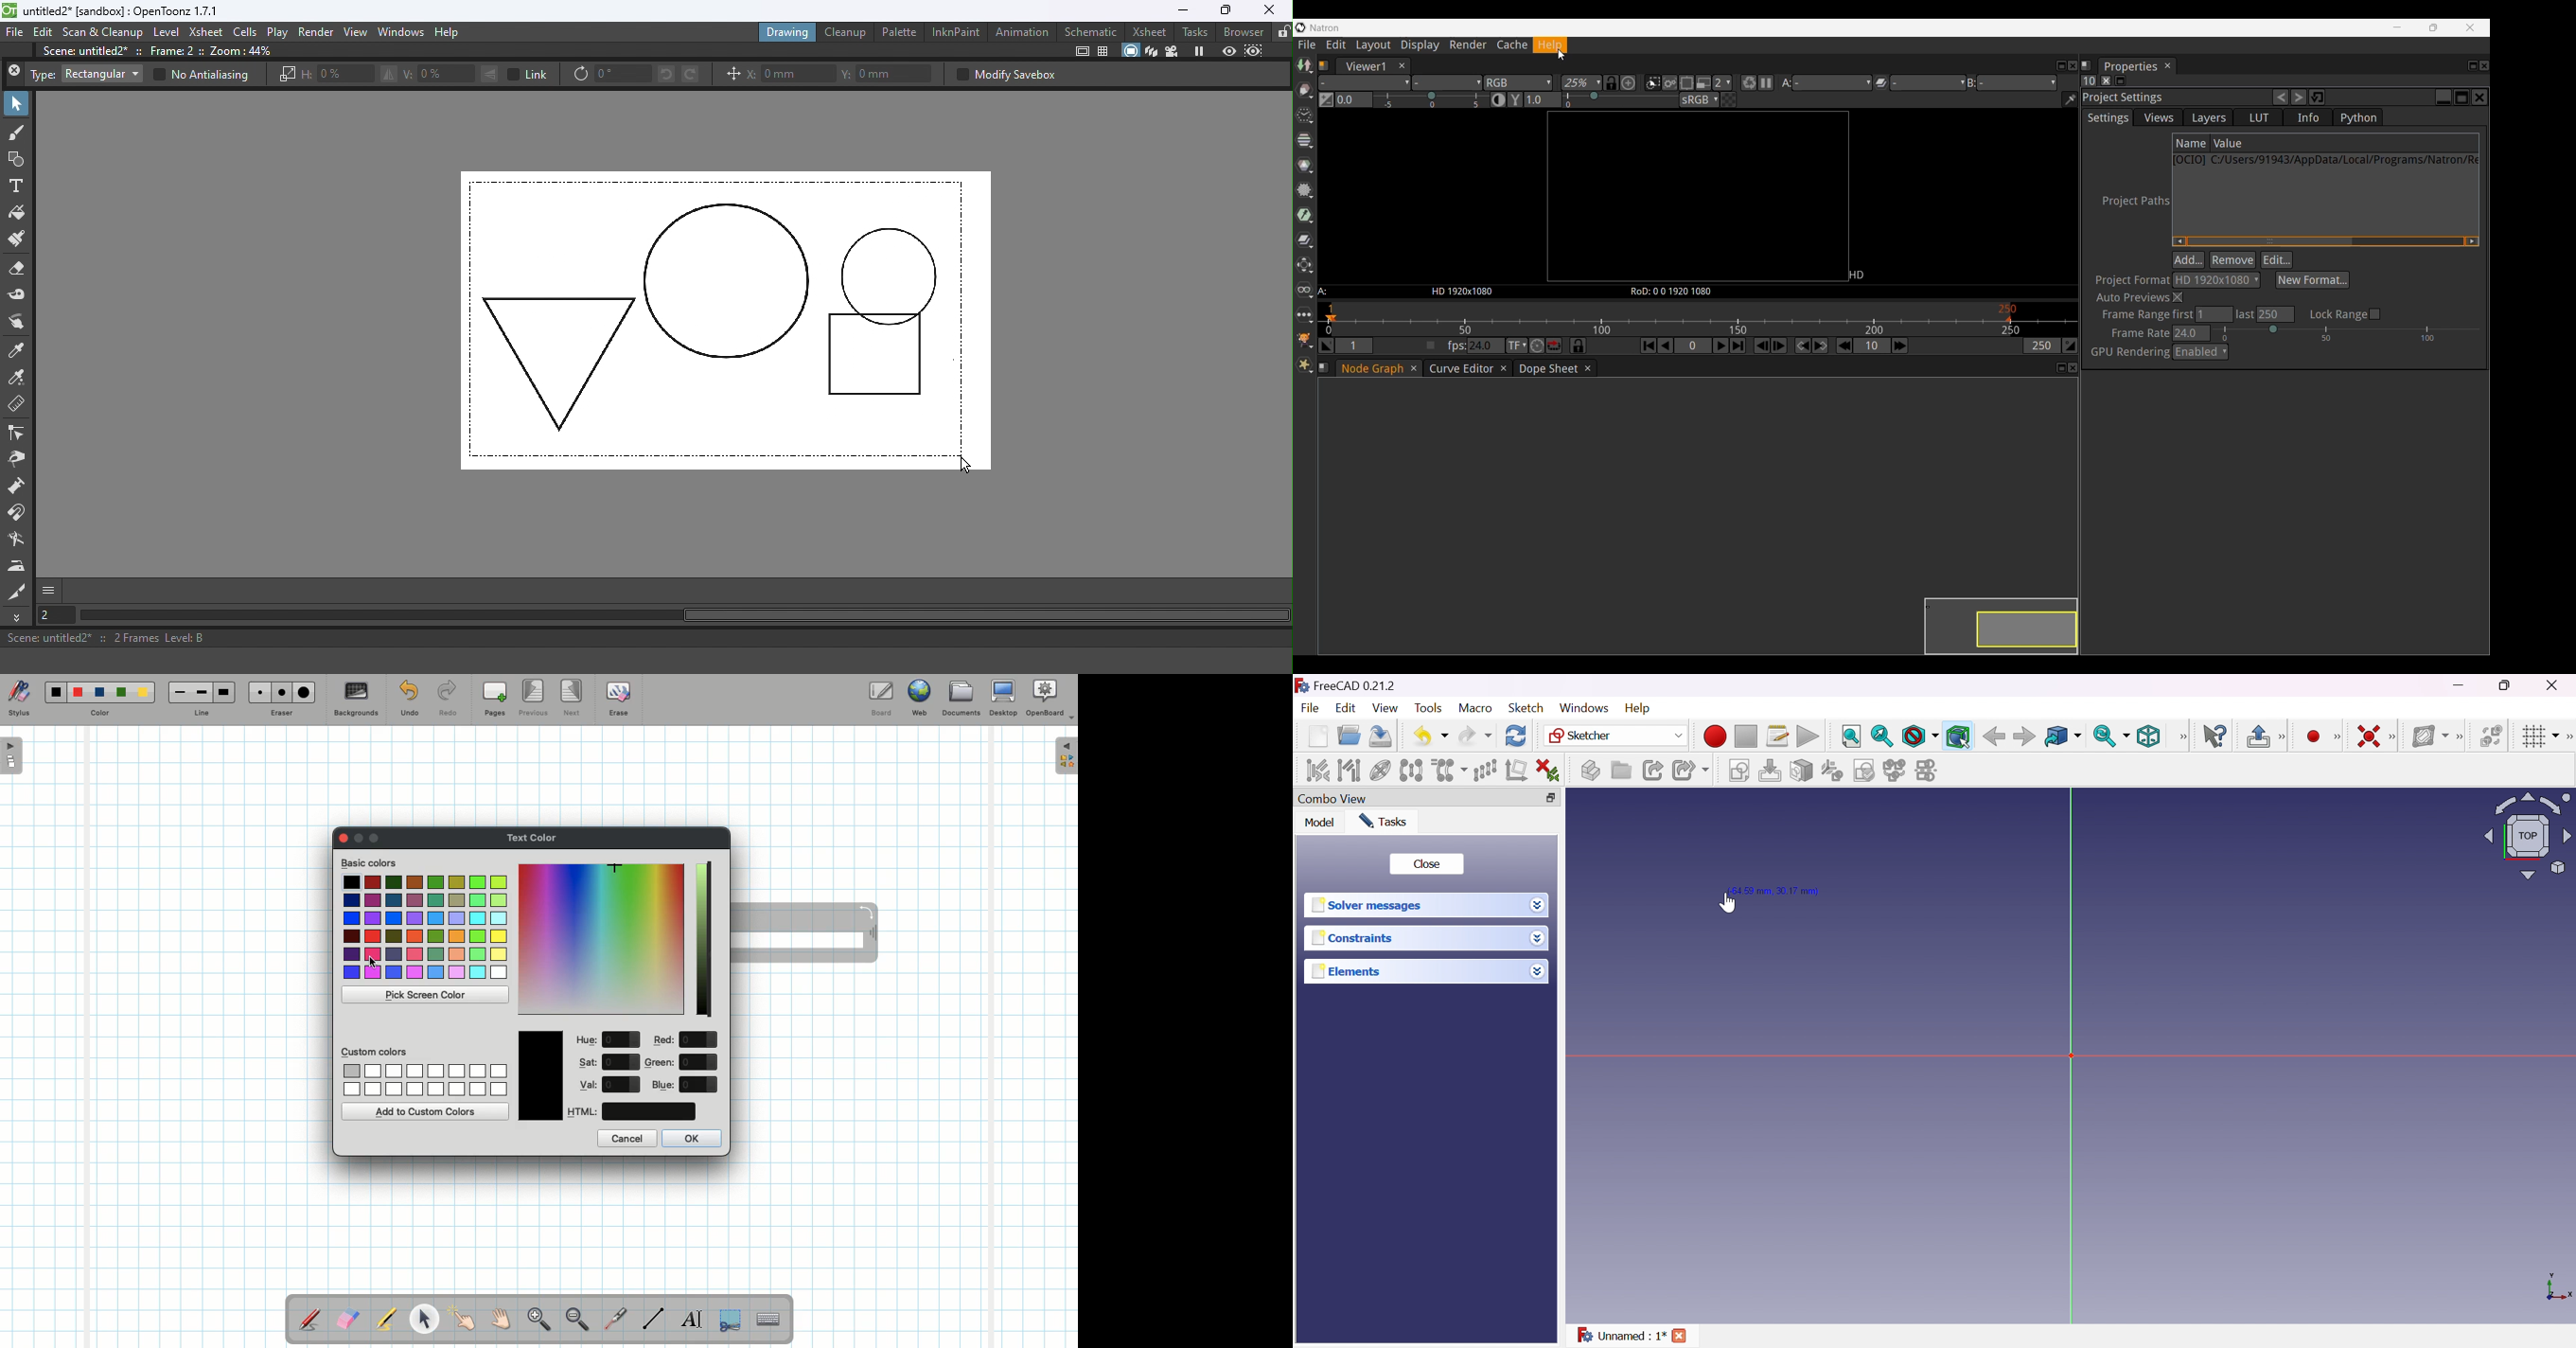 The height and width of the screenshot is (1372, 2576). What do you see at coordinates (1380, 770) in the screenshot?
I see `Show/hide internal geometry` at bounding box center [1380, 770].